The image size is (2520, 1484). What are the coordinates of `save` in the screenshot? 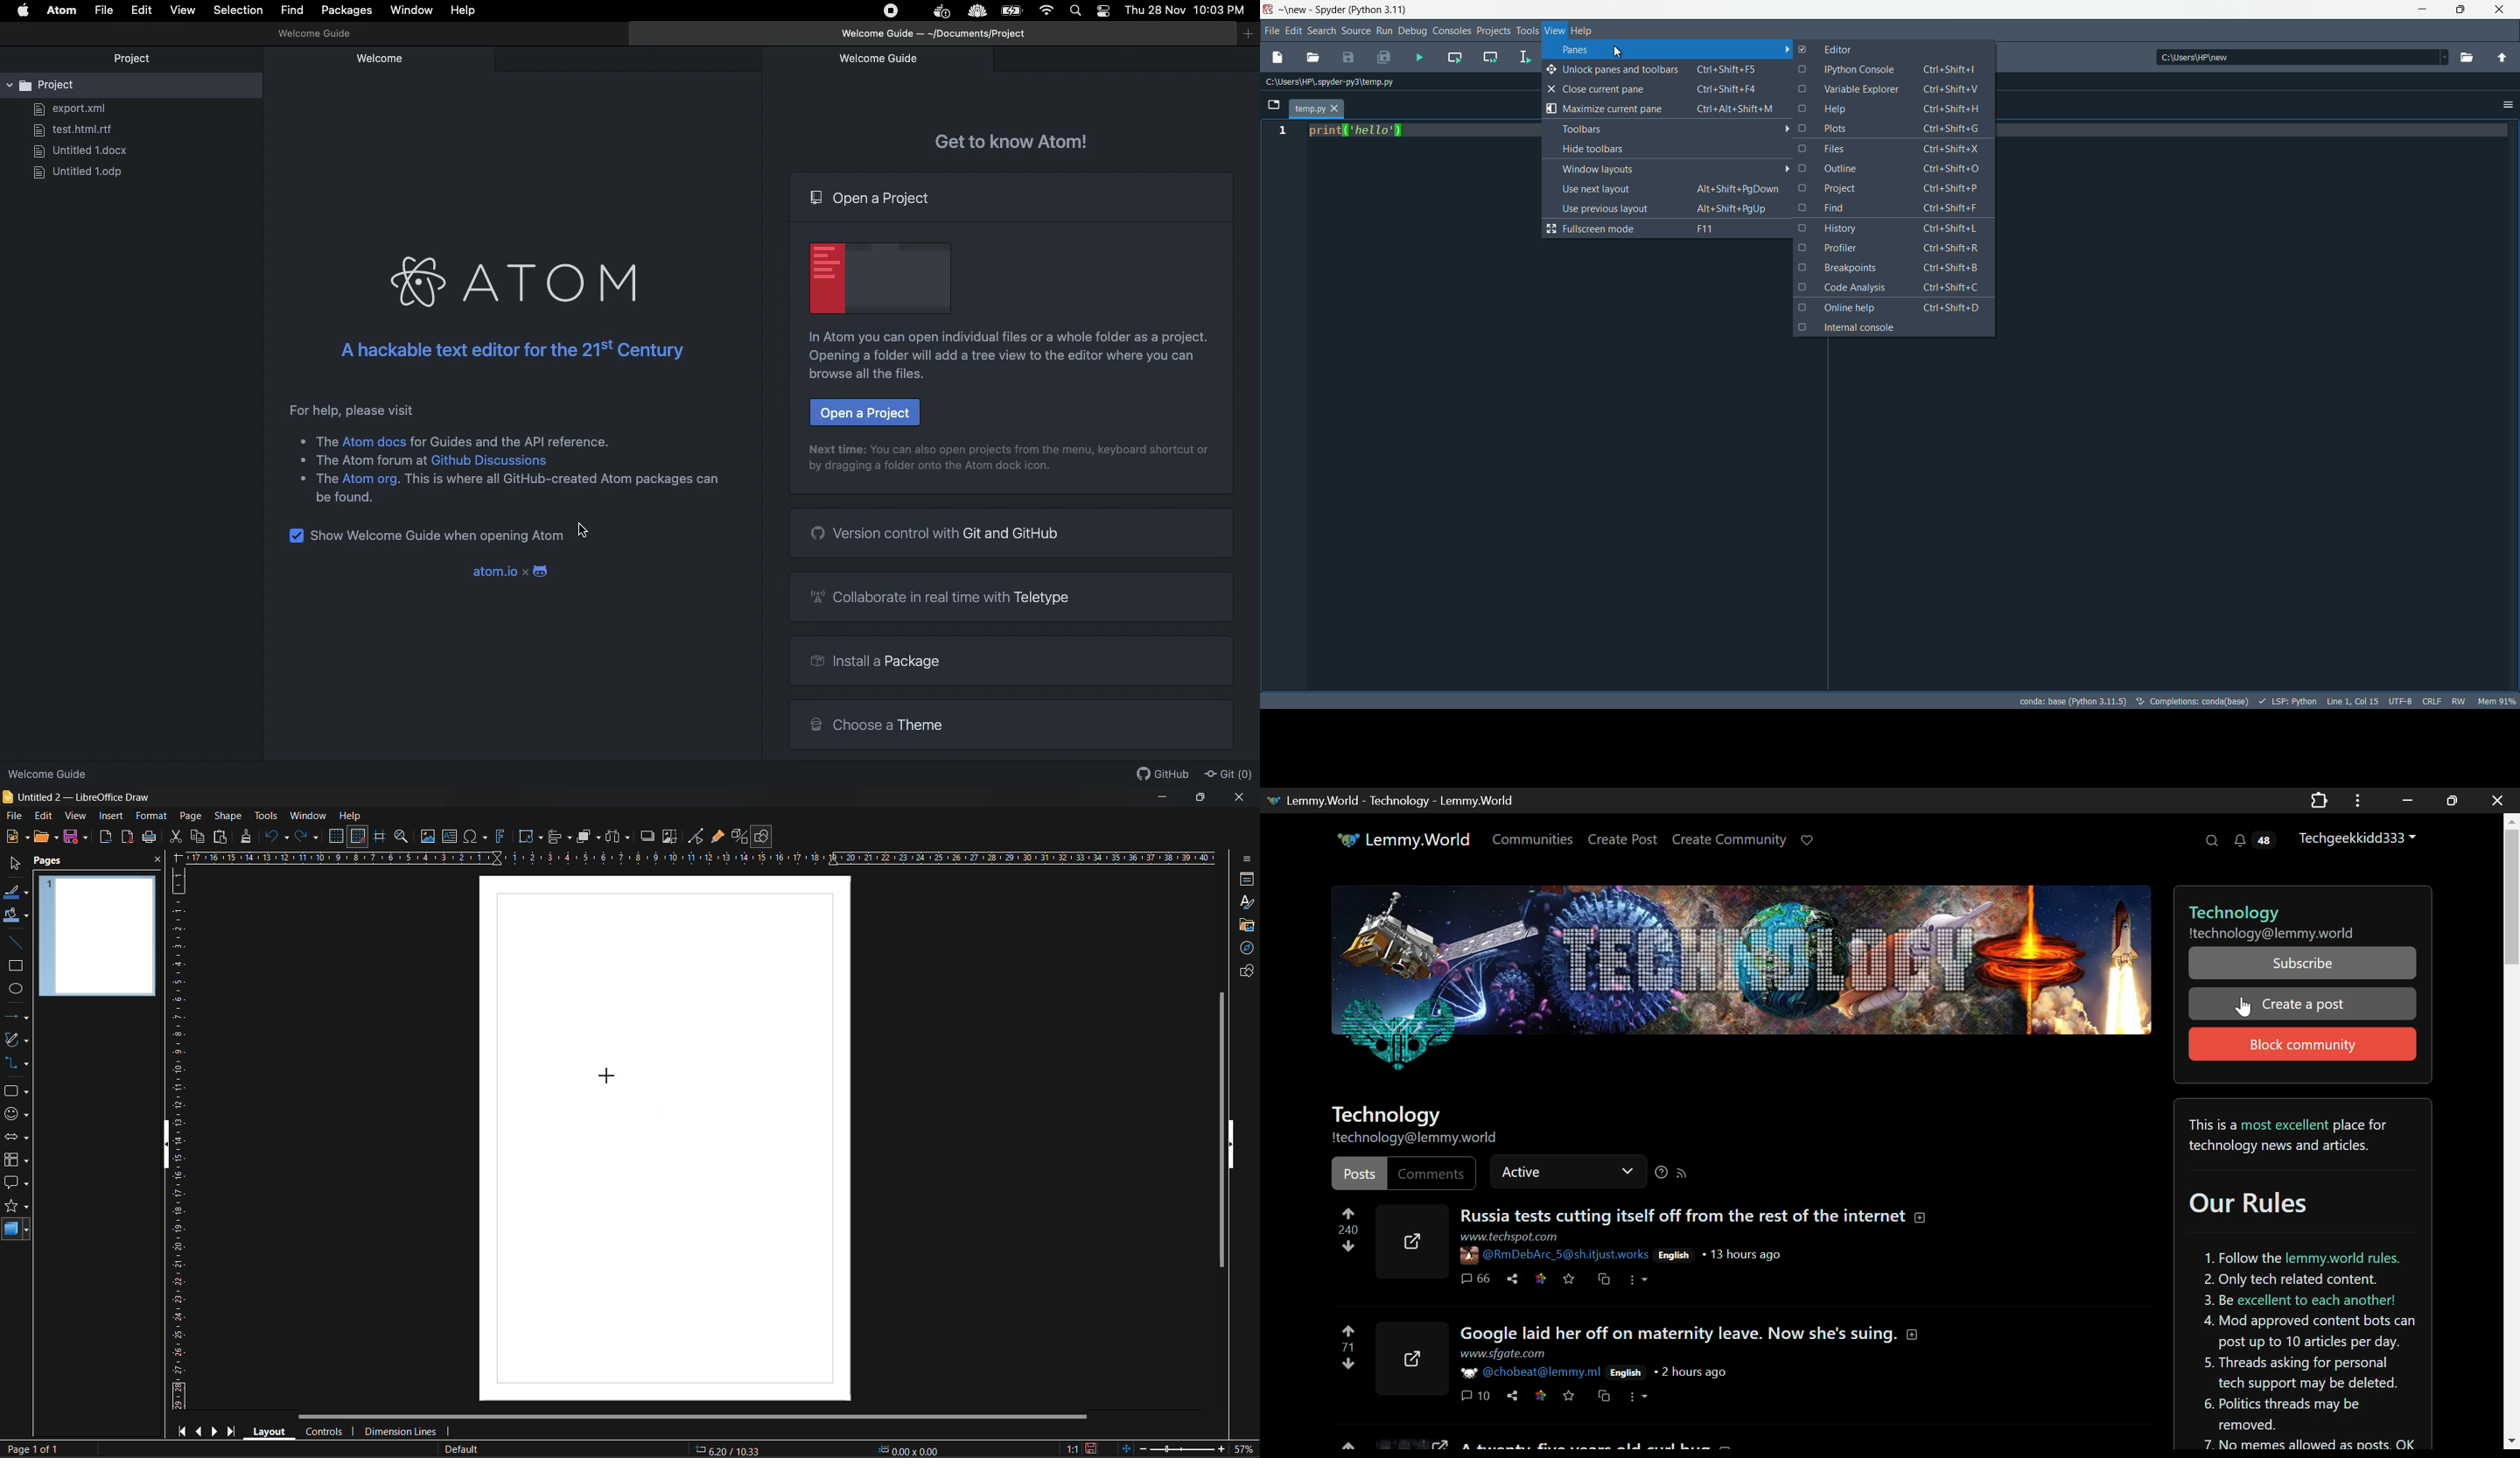 It's located at (78, 838).